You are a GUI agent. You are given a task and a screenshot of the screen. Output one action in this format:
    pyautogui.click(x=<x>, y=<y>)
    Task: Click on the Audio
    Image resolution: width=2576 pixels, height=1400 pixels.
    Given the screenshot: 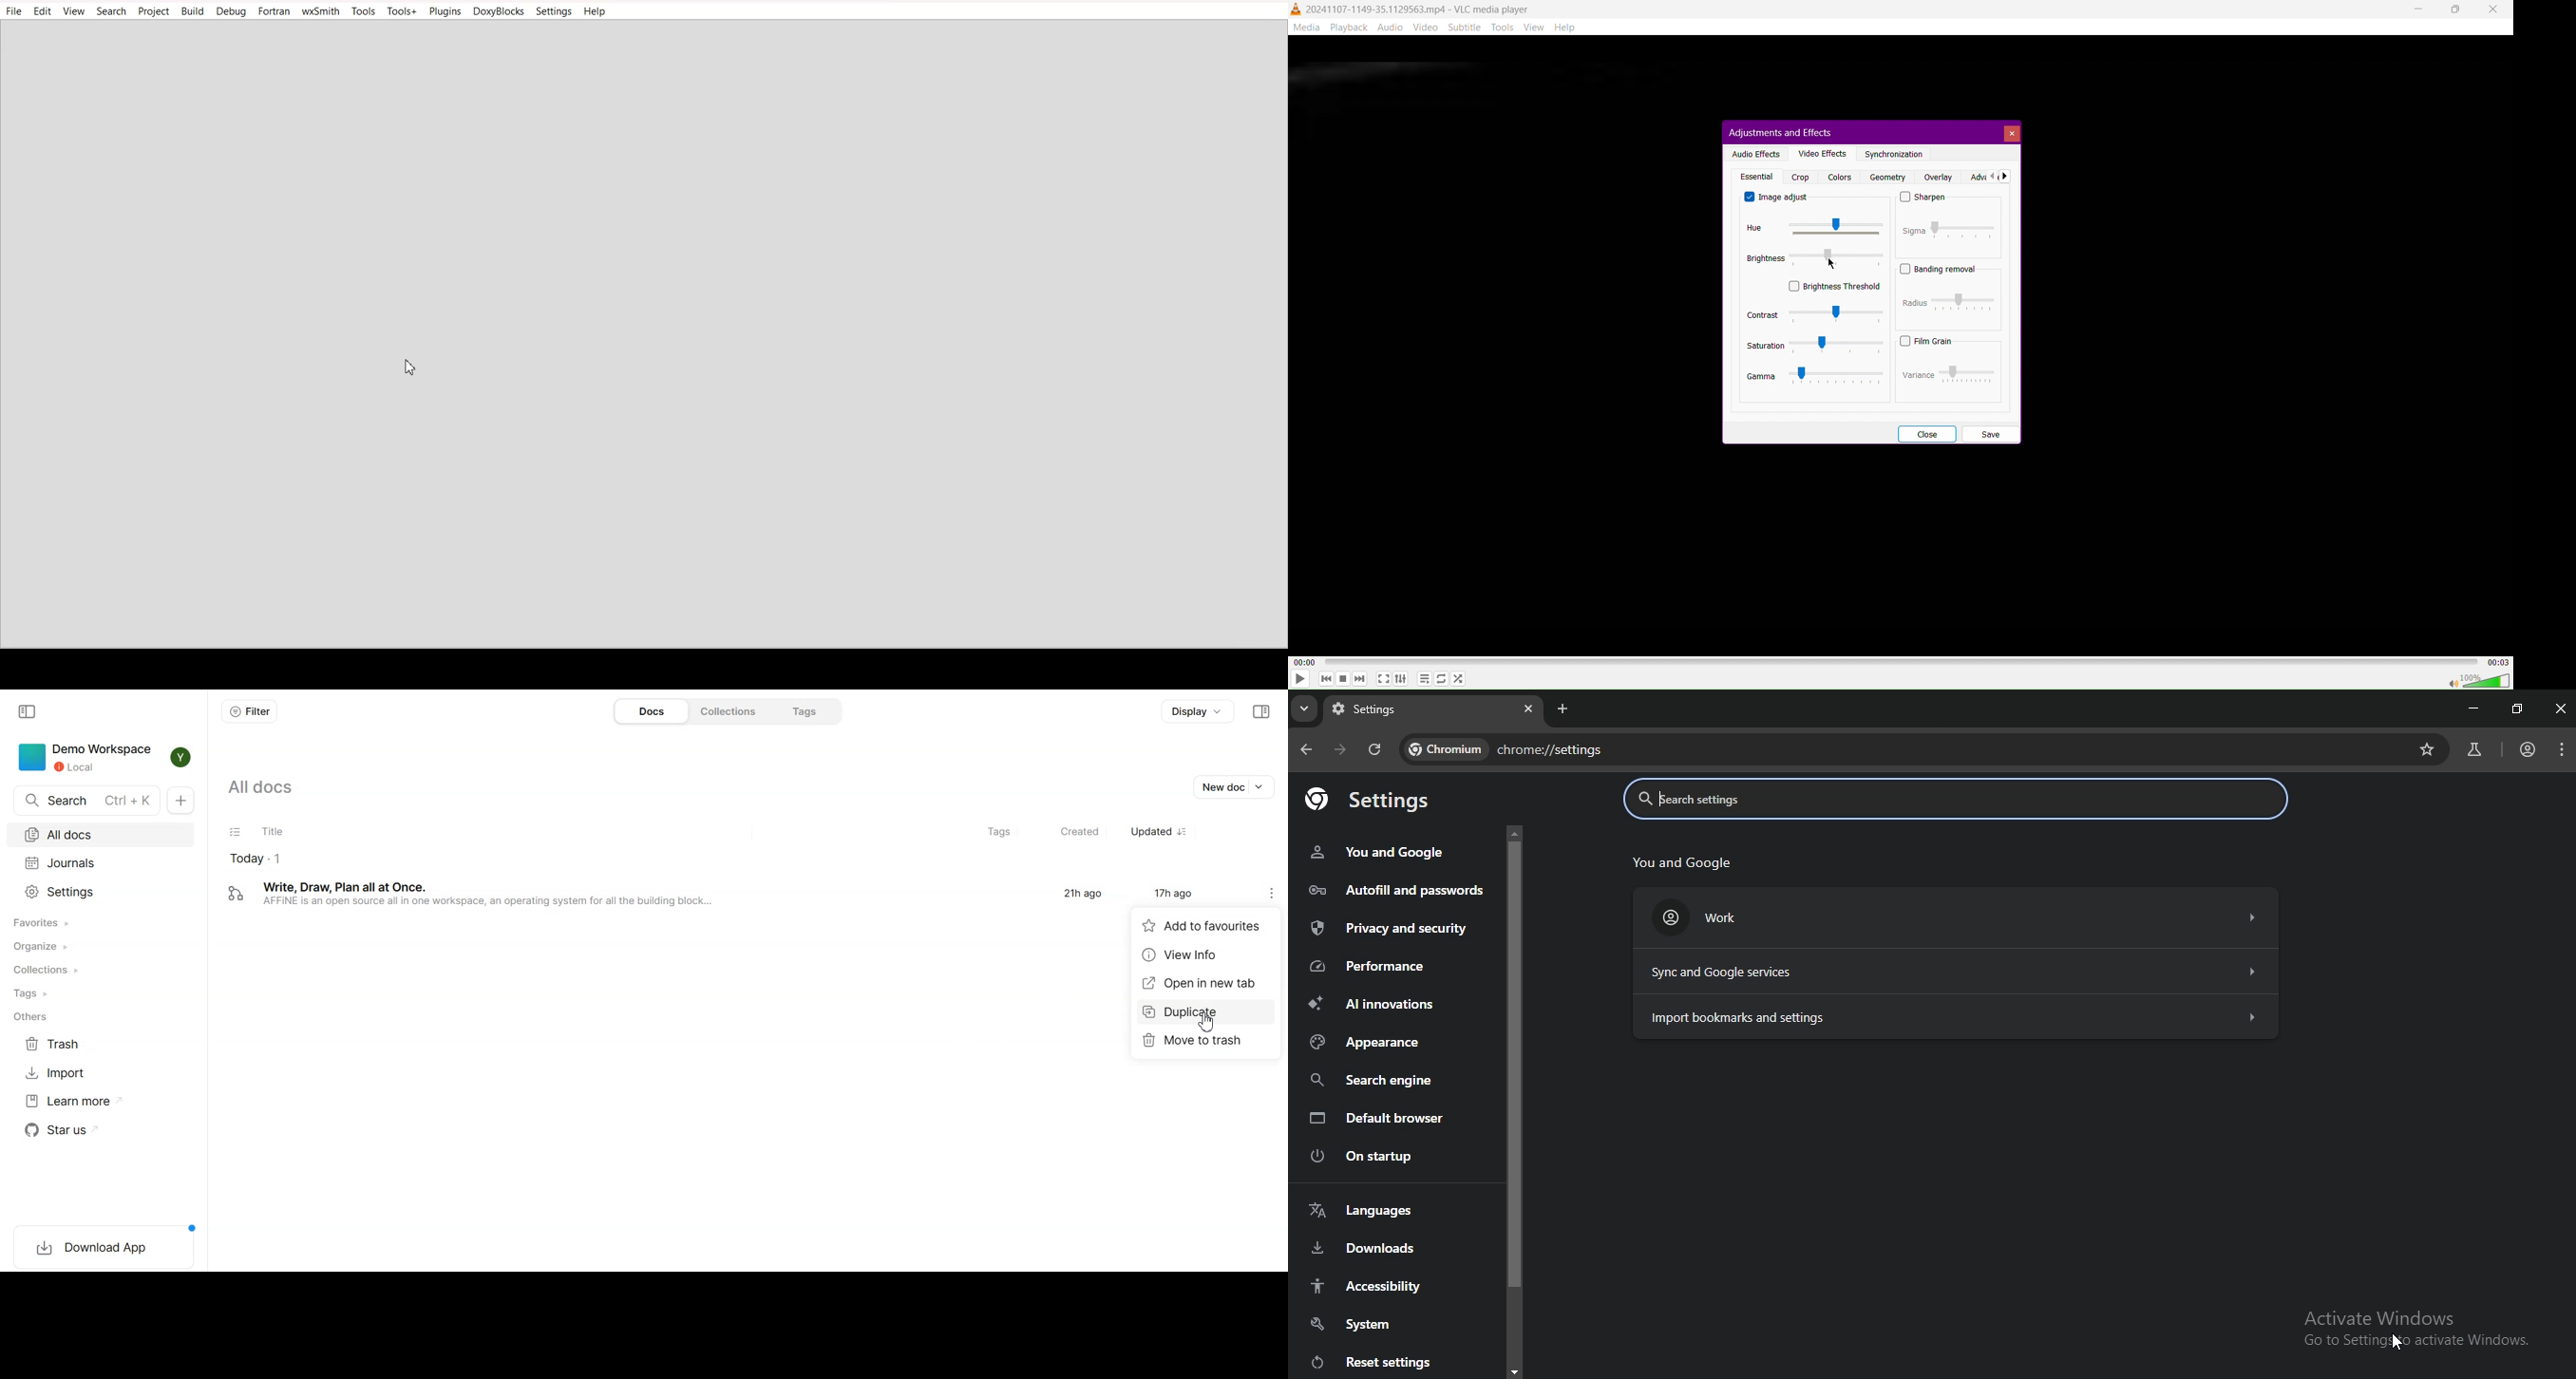 What is the action you would take?
    pyautogui.click(x=1390, y=27)
    